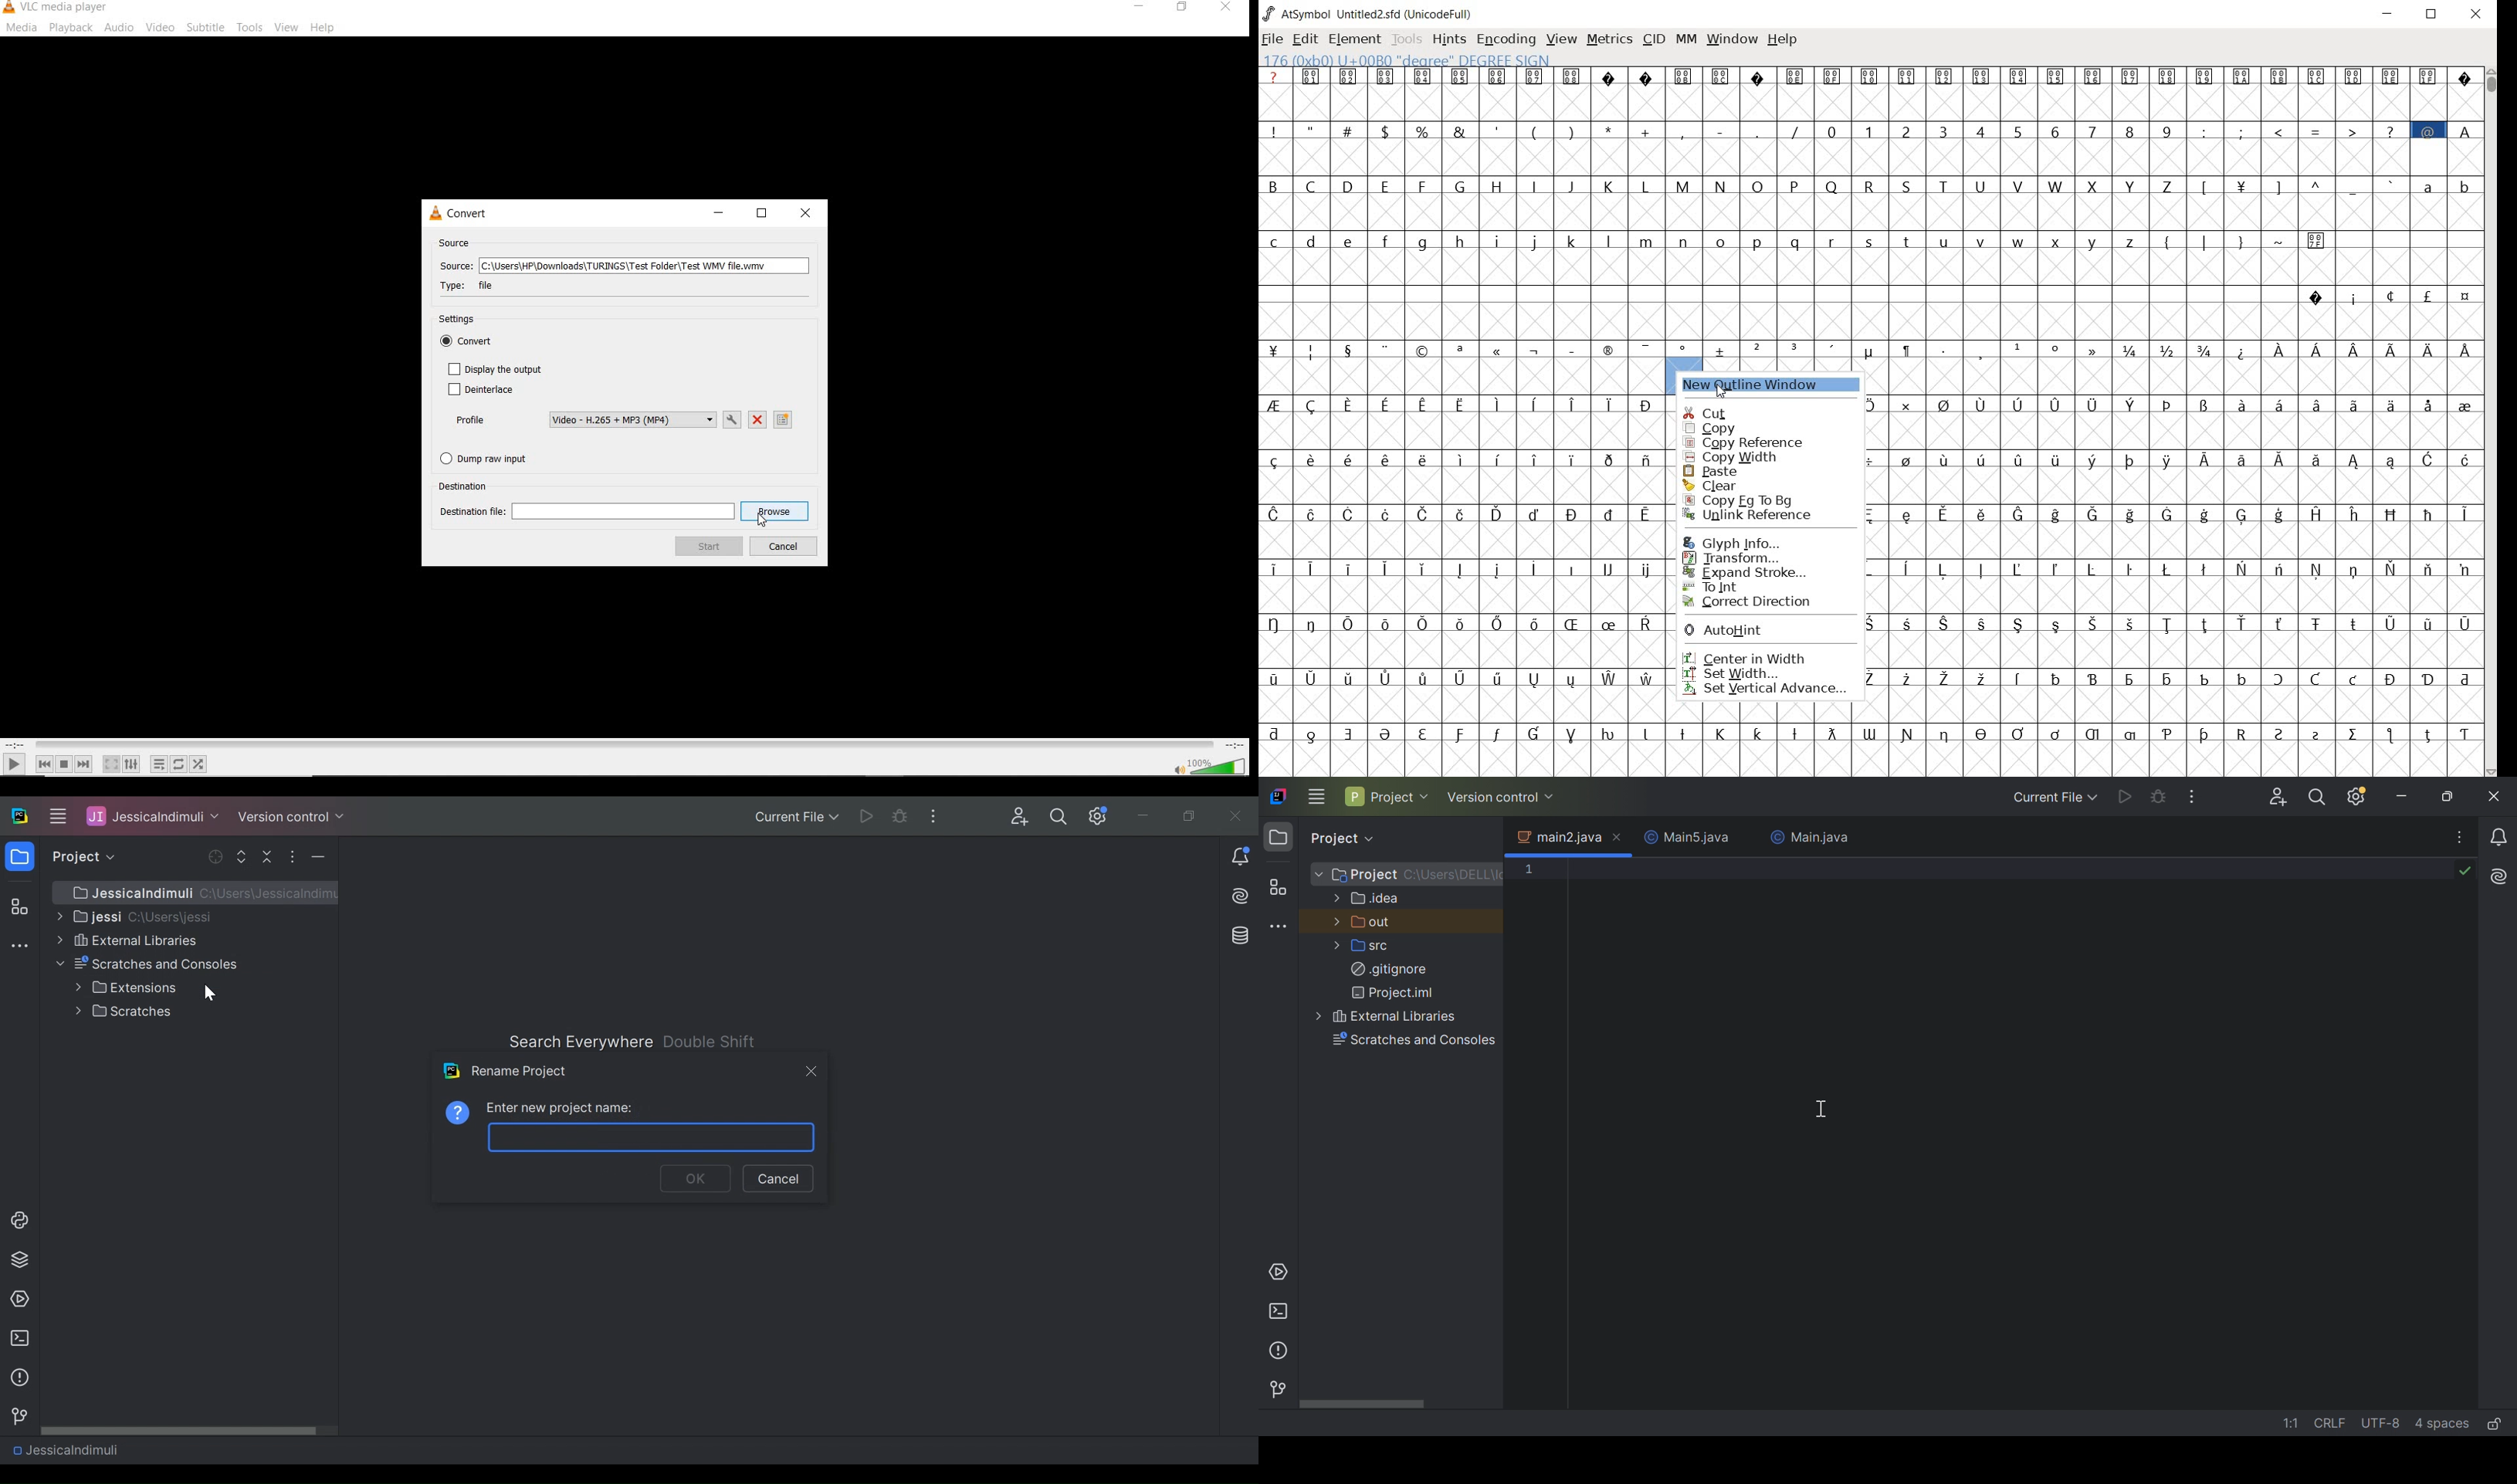  I want to click on system name, so click(57, 8).